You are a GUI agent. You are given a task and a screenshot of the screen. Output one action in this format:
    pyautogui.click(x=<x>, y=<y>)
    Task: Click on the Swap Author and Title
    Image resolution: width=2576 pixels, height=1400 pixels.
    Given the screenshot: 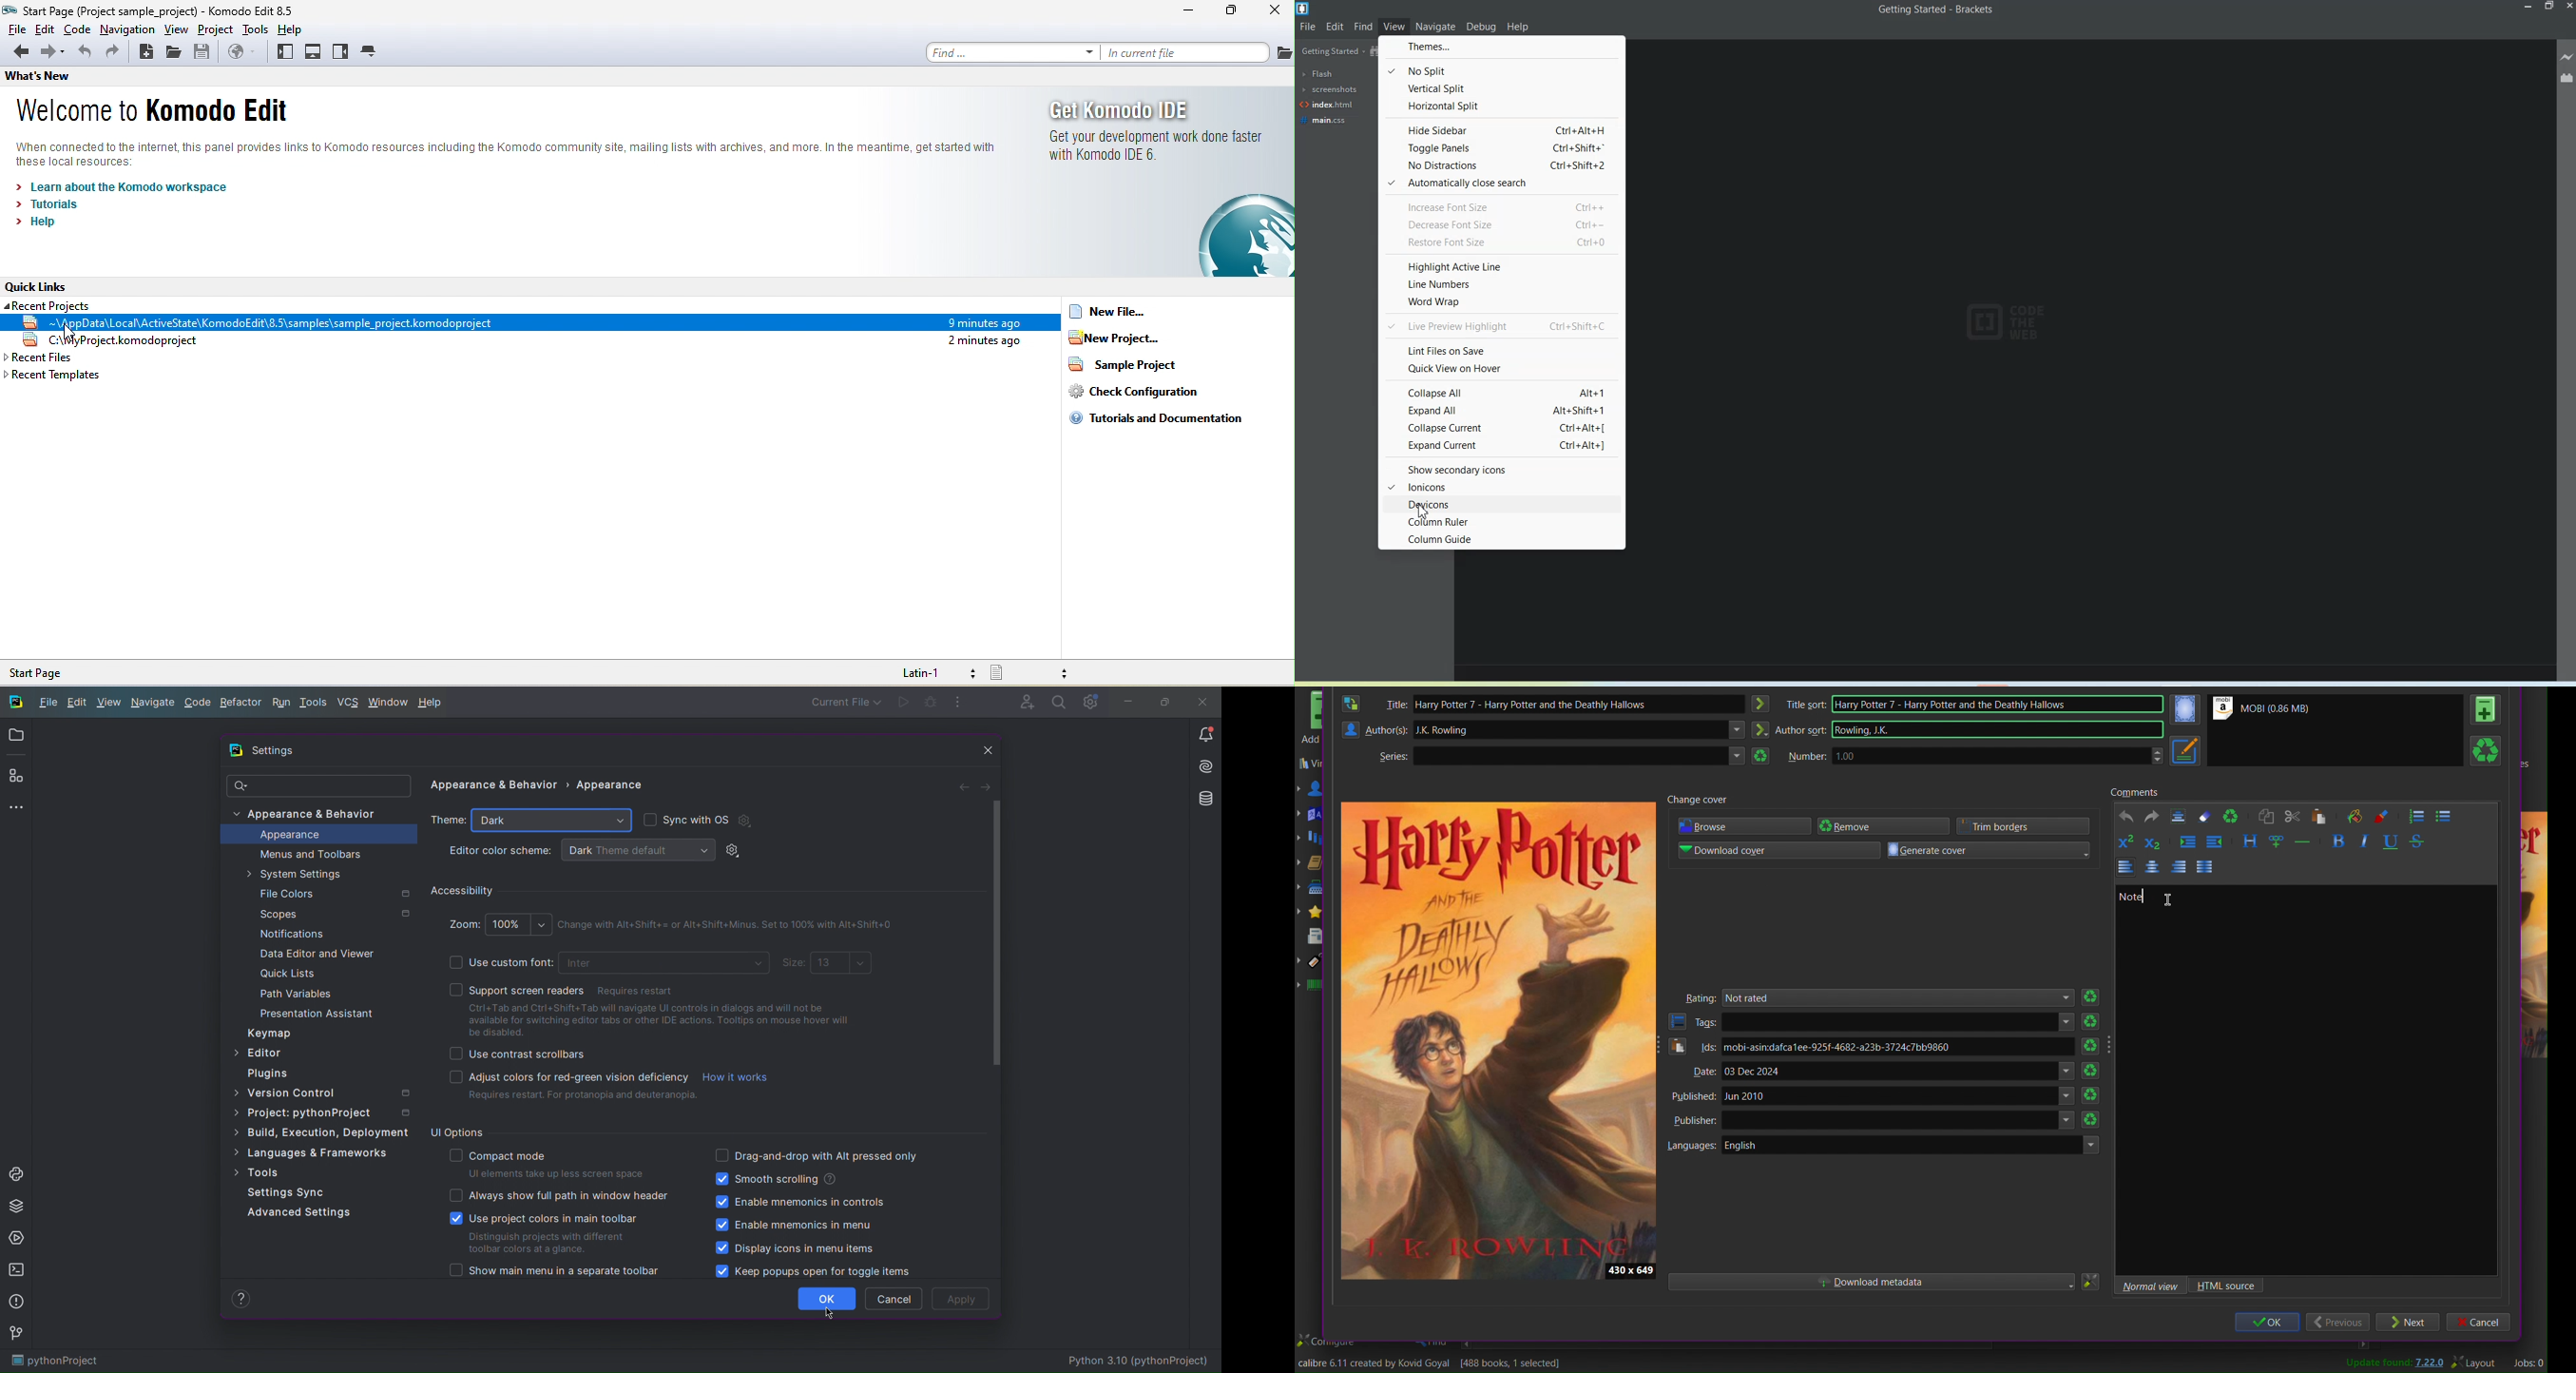 What is the action you would take?
    pyautogui.click(x=1353, y=703)
    